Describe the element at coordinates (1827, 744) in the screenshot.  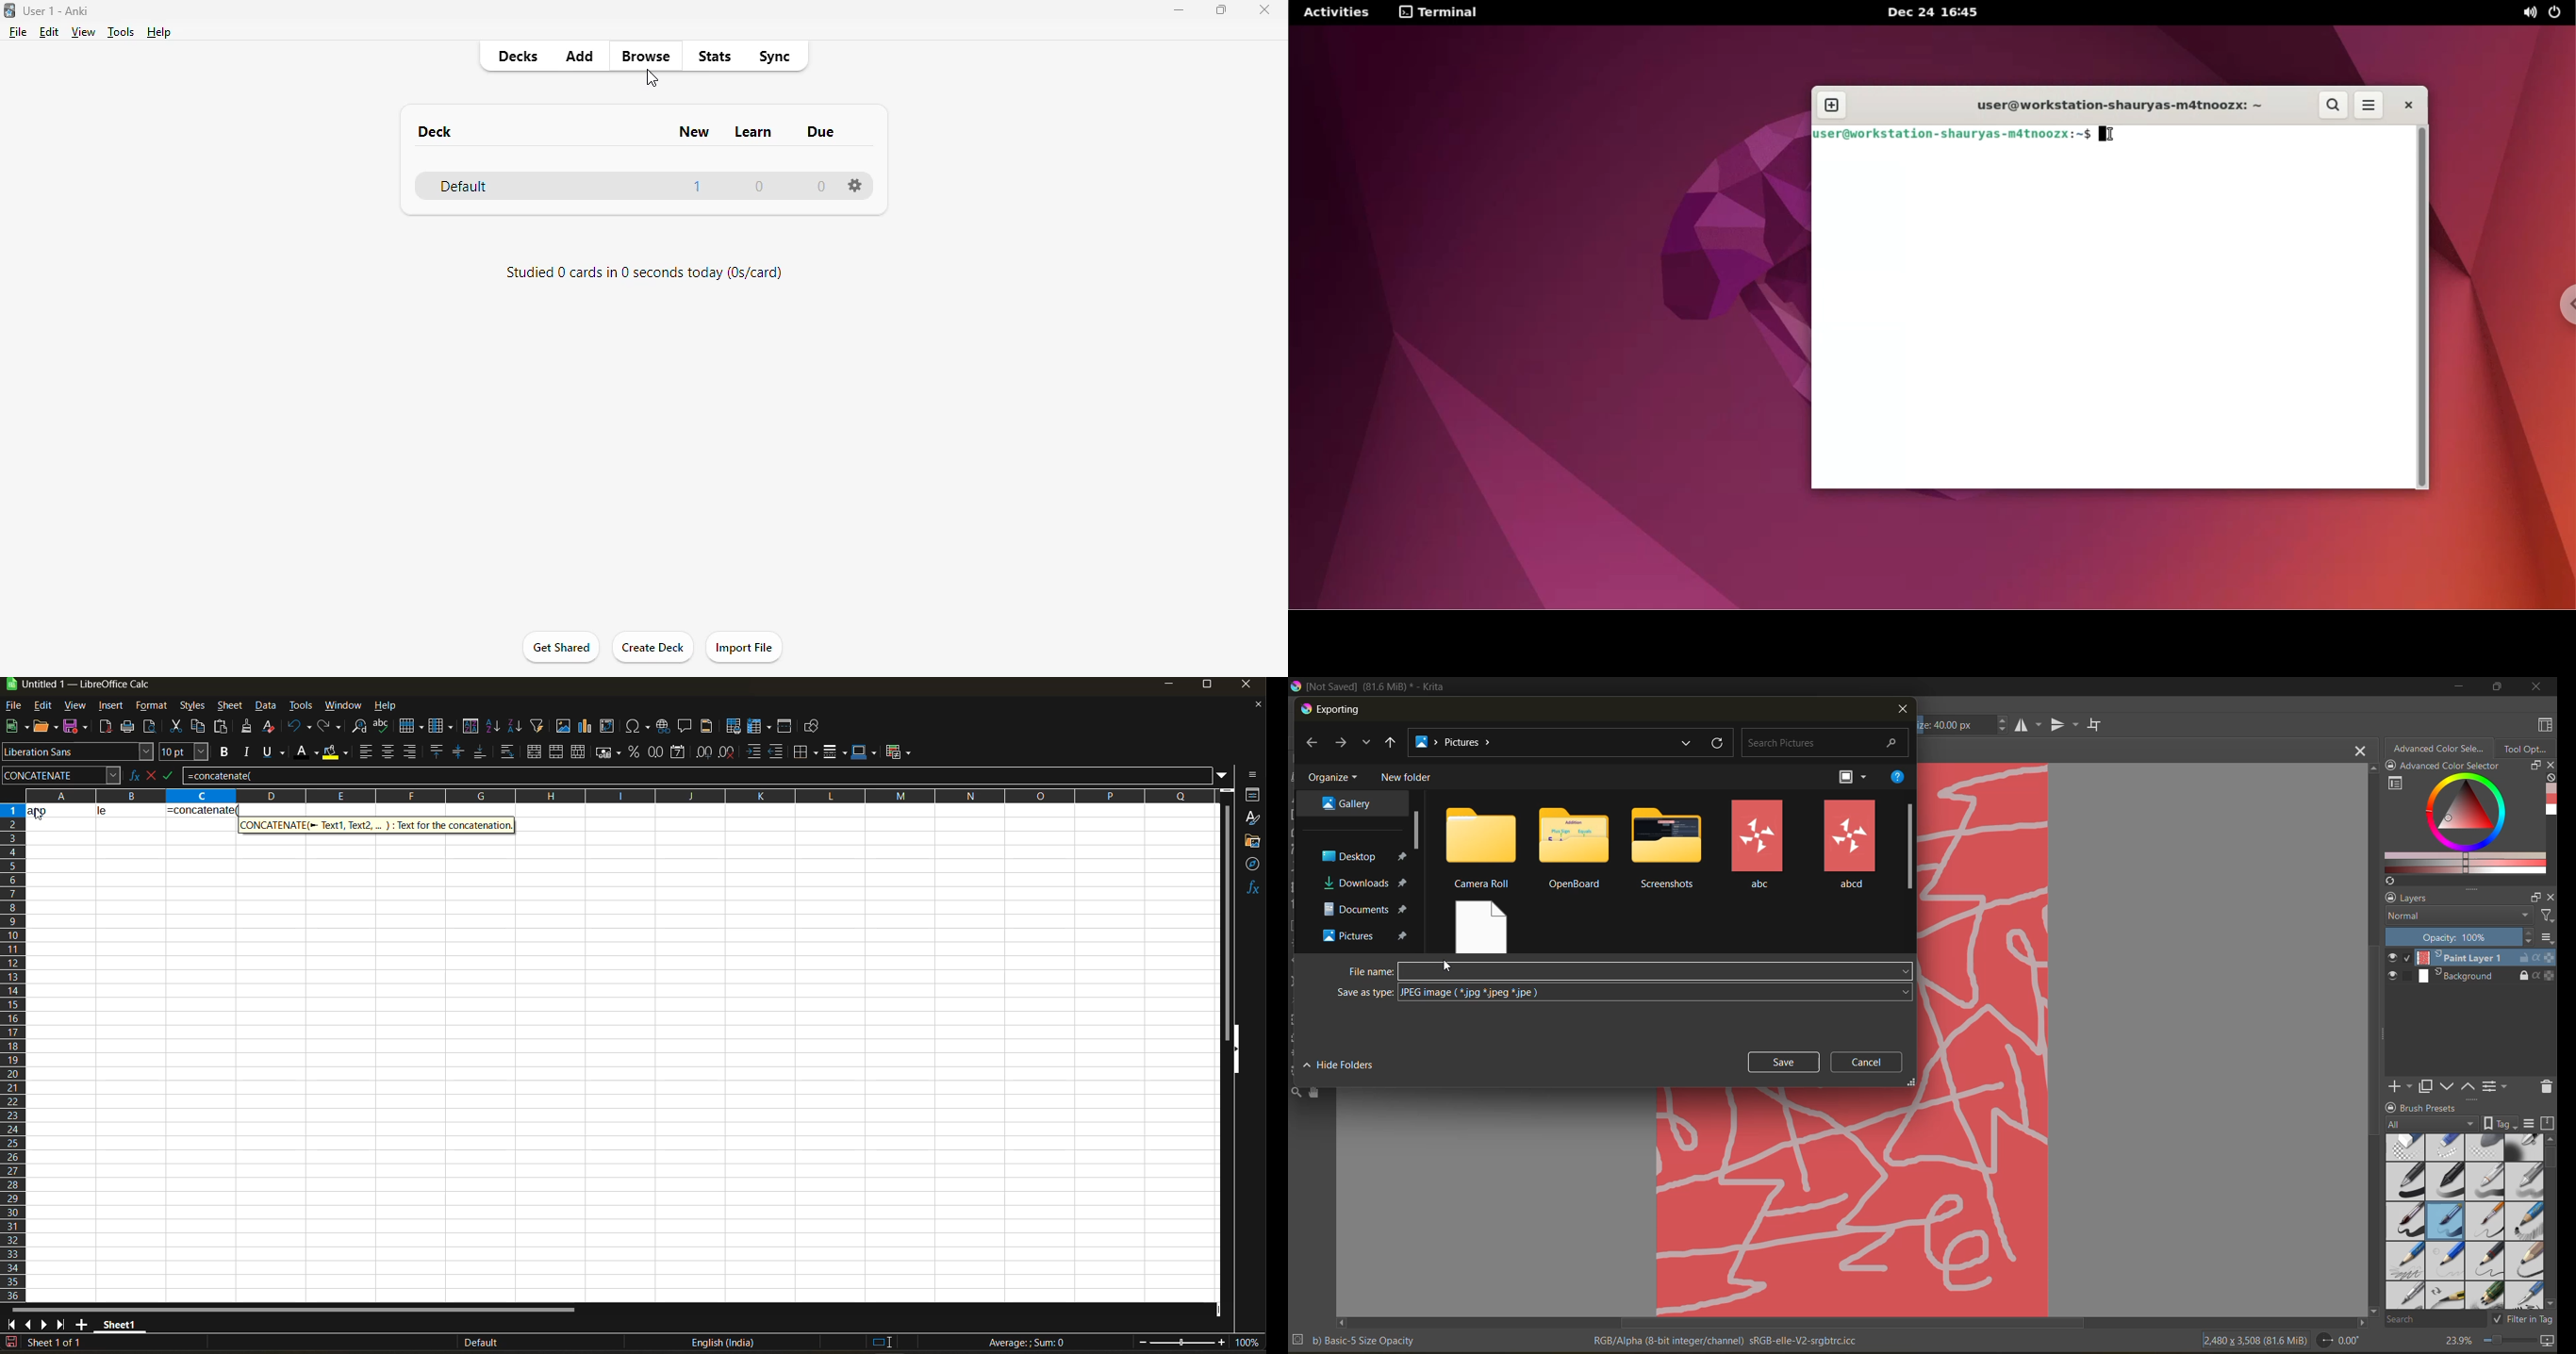
I see `search` at that location.